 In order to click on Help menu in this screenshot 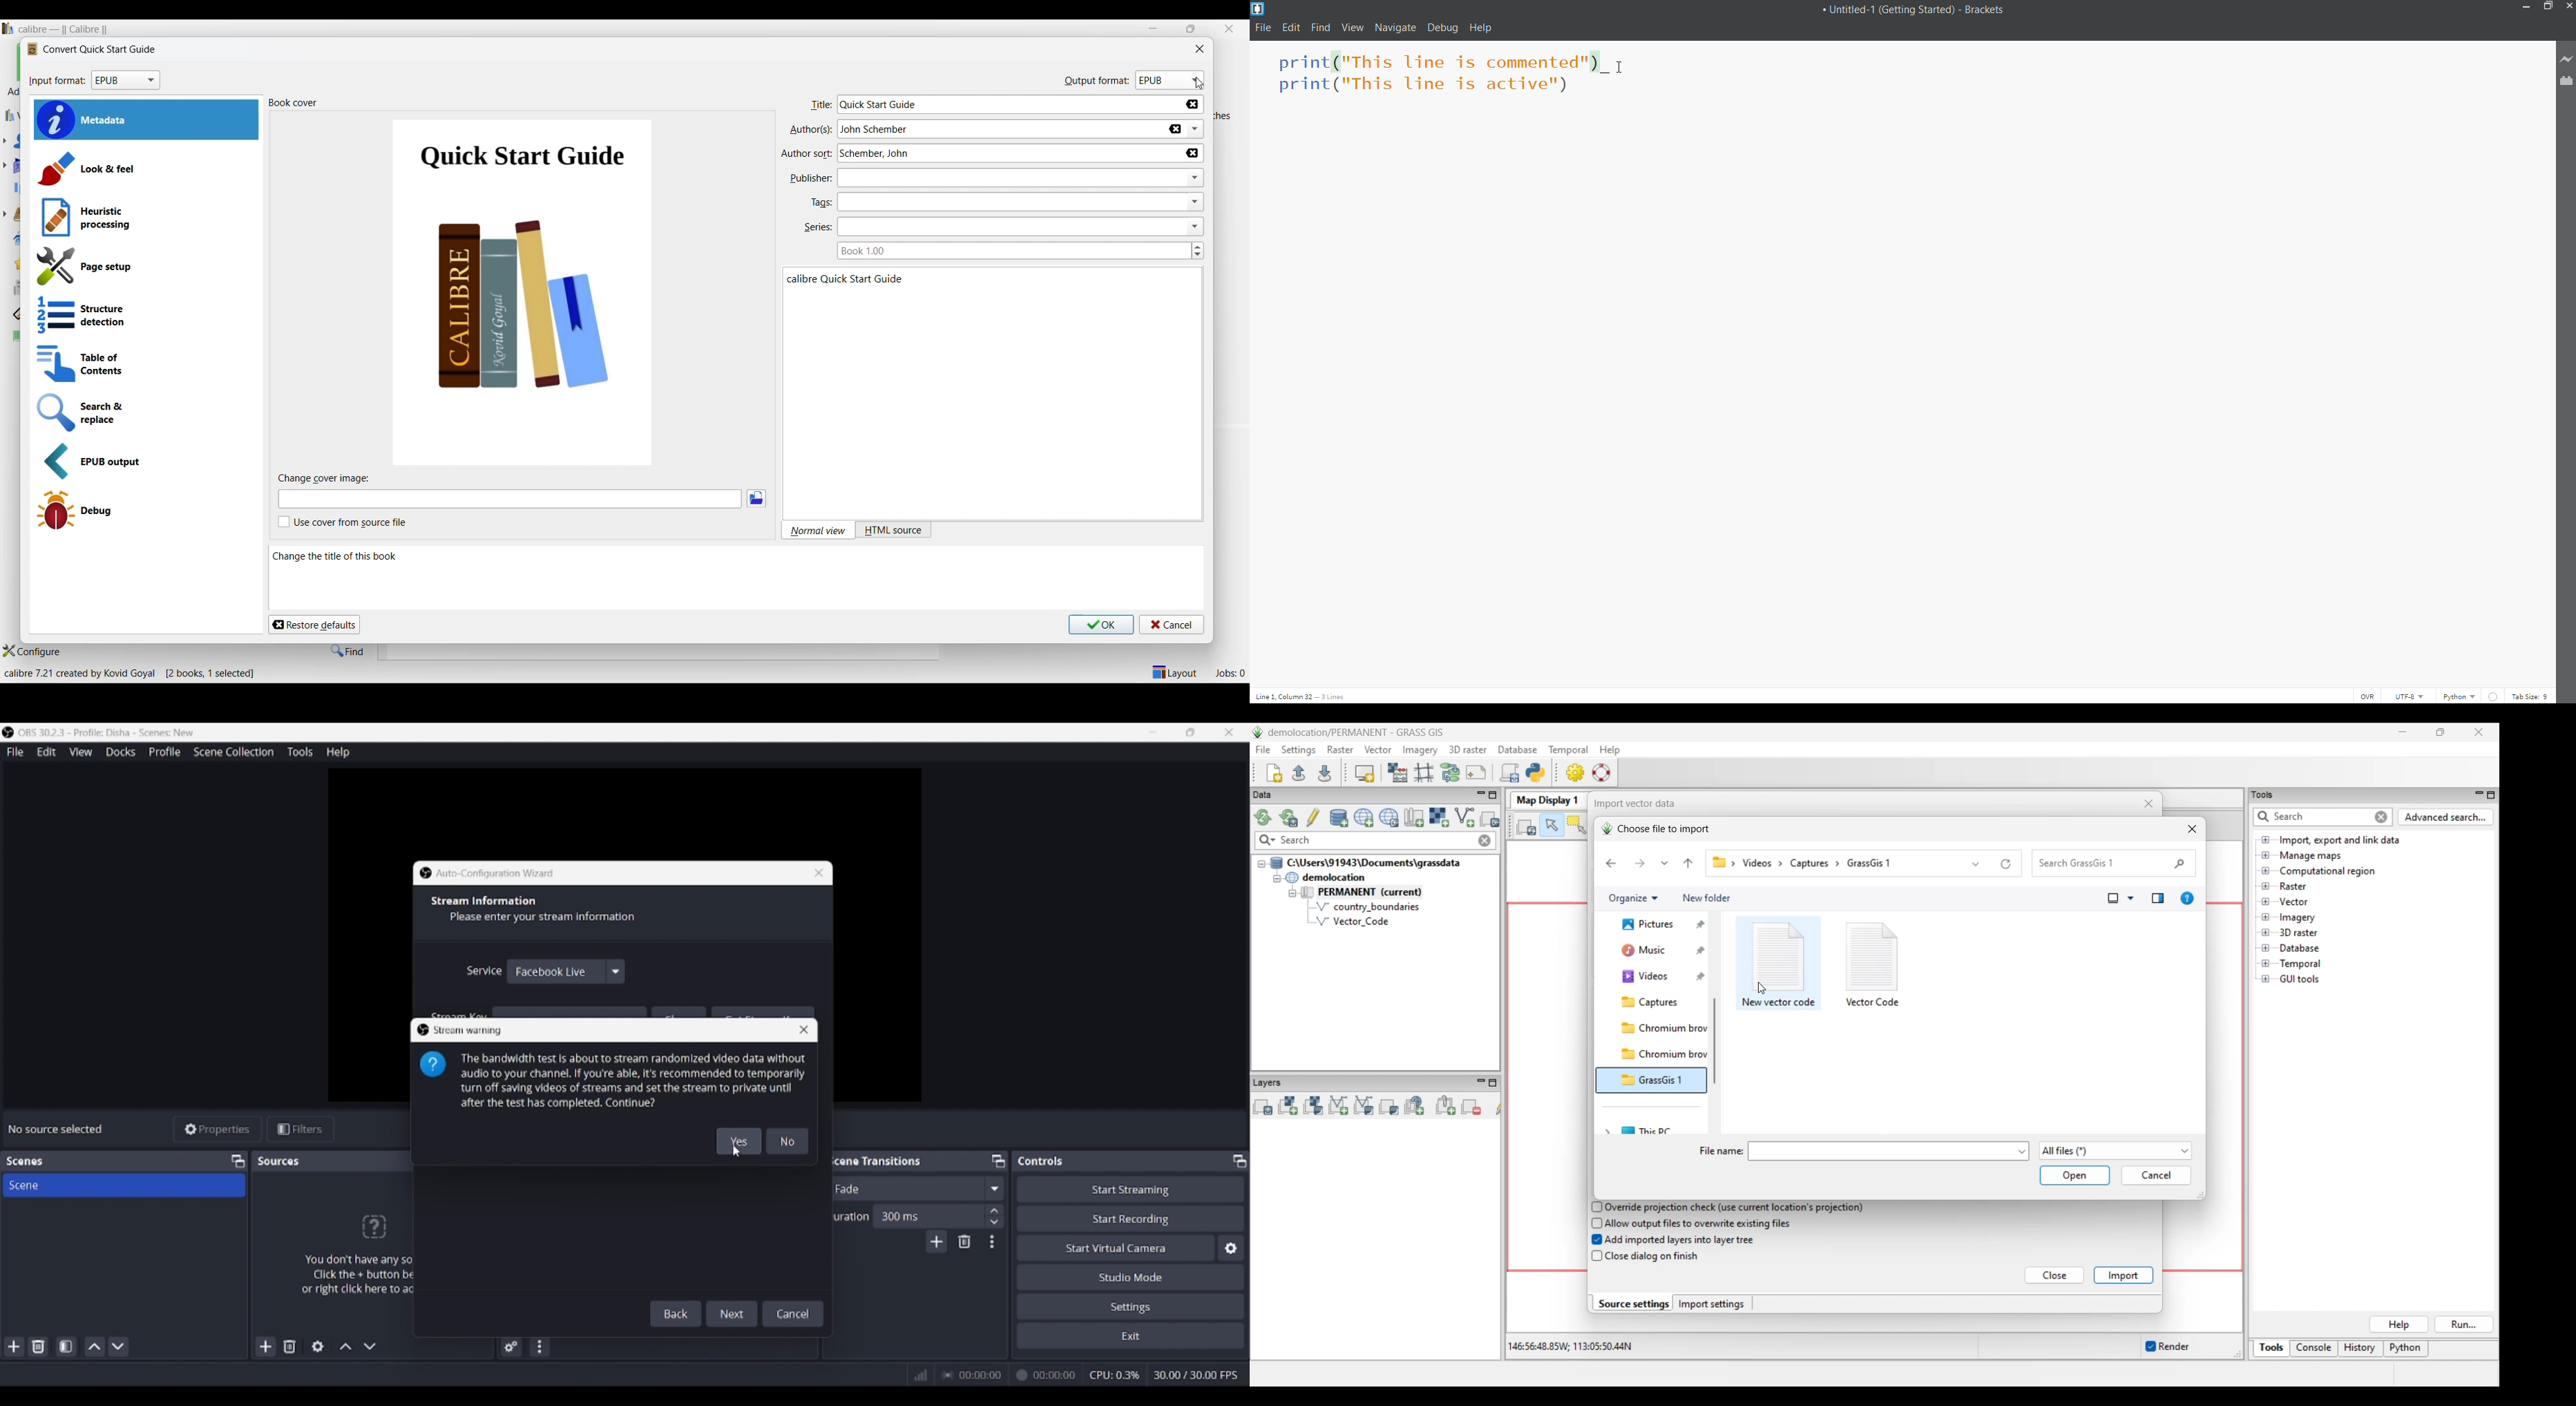, I will do `click(338, 752)`.